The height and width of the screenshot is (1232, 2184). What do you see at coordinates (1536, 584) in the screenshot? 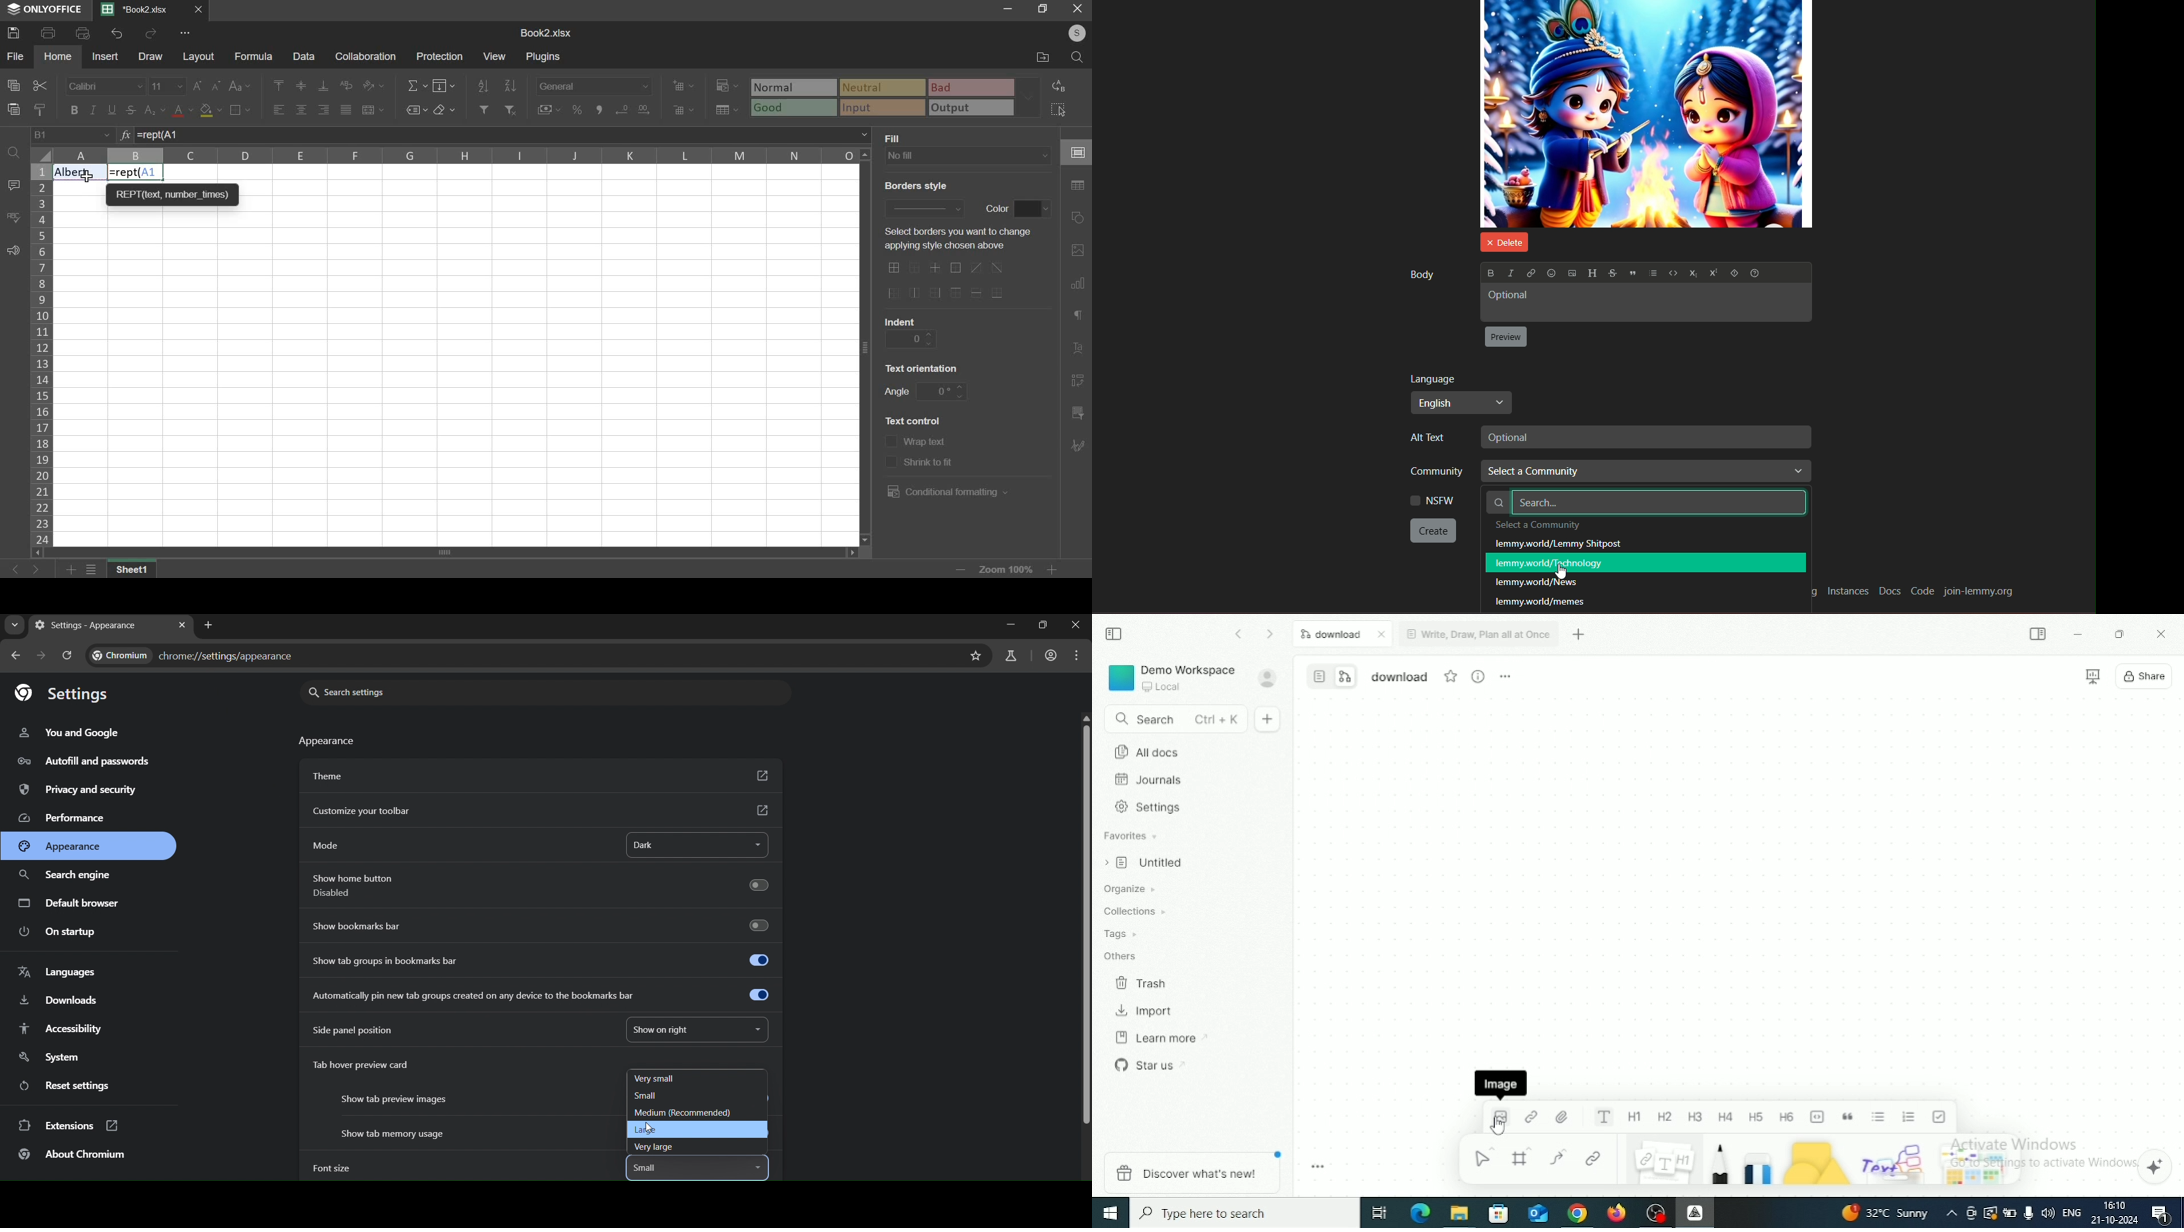
I see `lemmy.world/news` at bounding box center [1536, 584].